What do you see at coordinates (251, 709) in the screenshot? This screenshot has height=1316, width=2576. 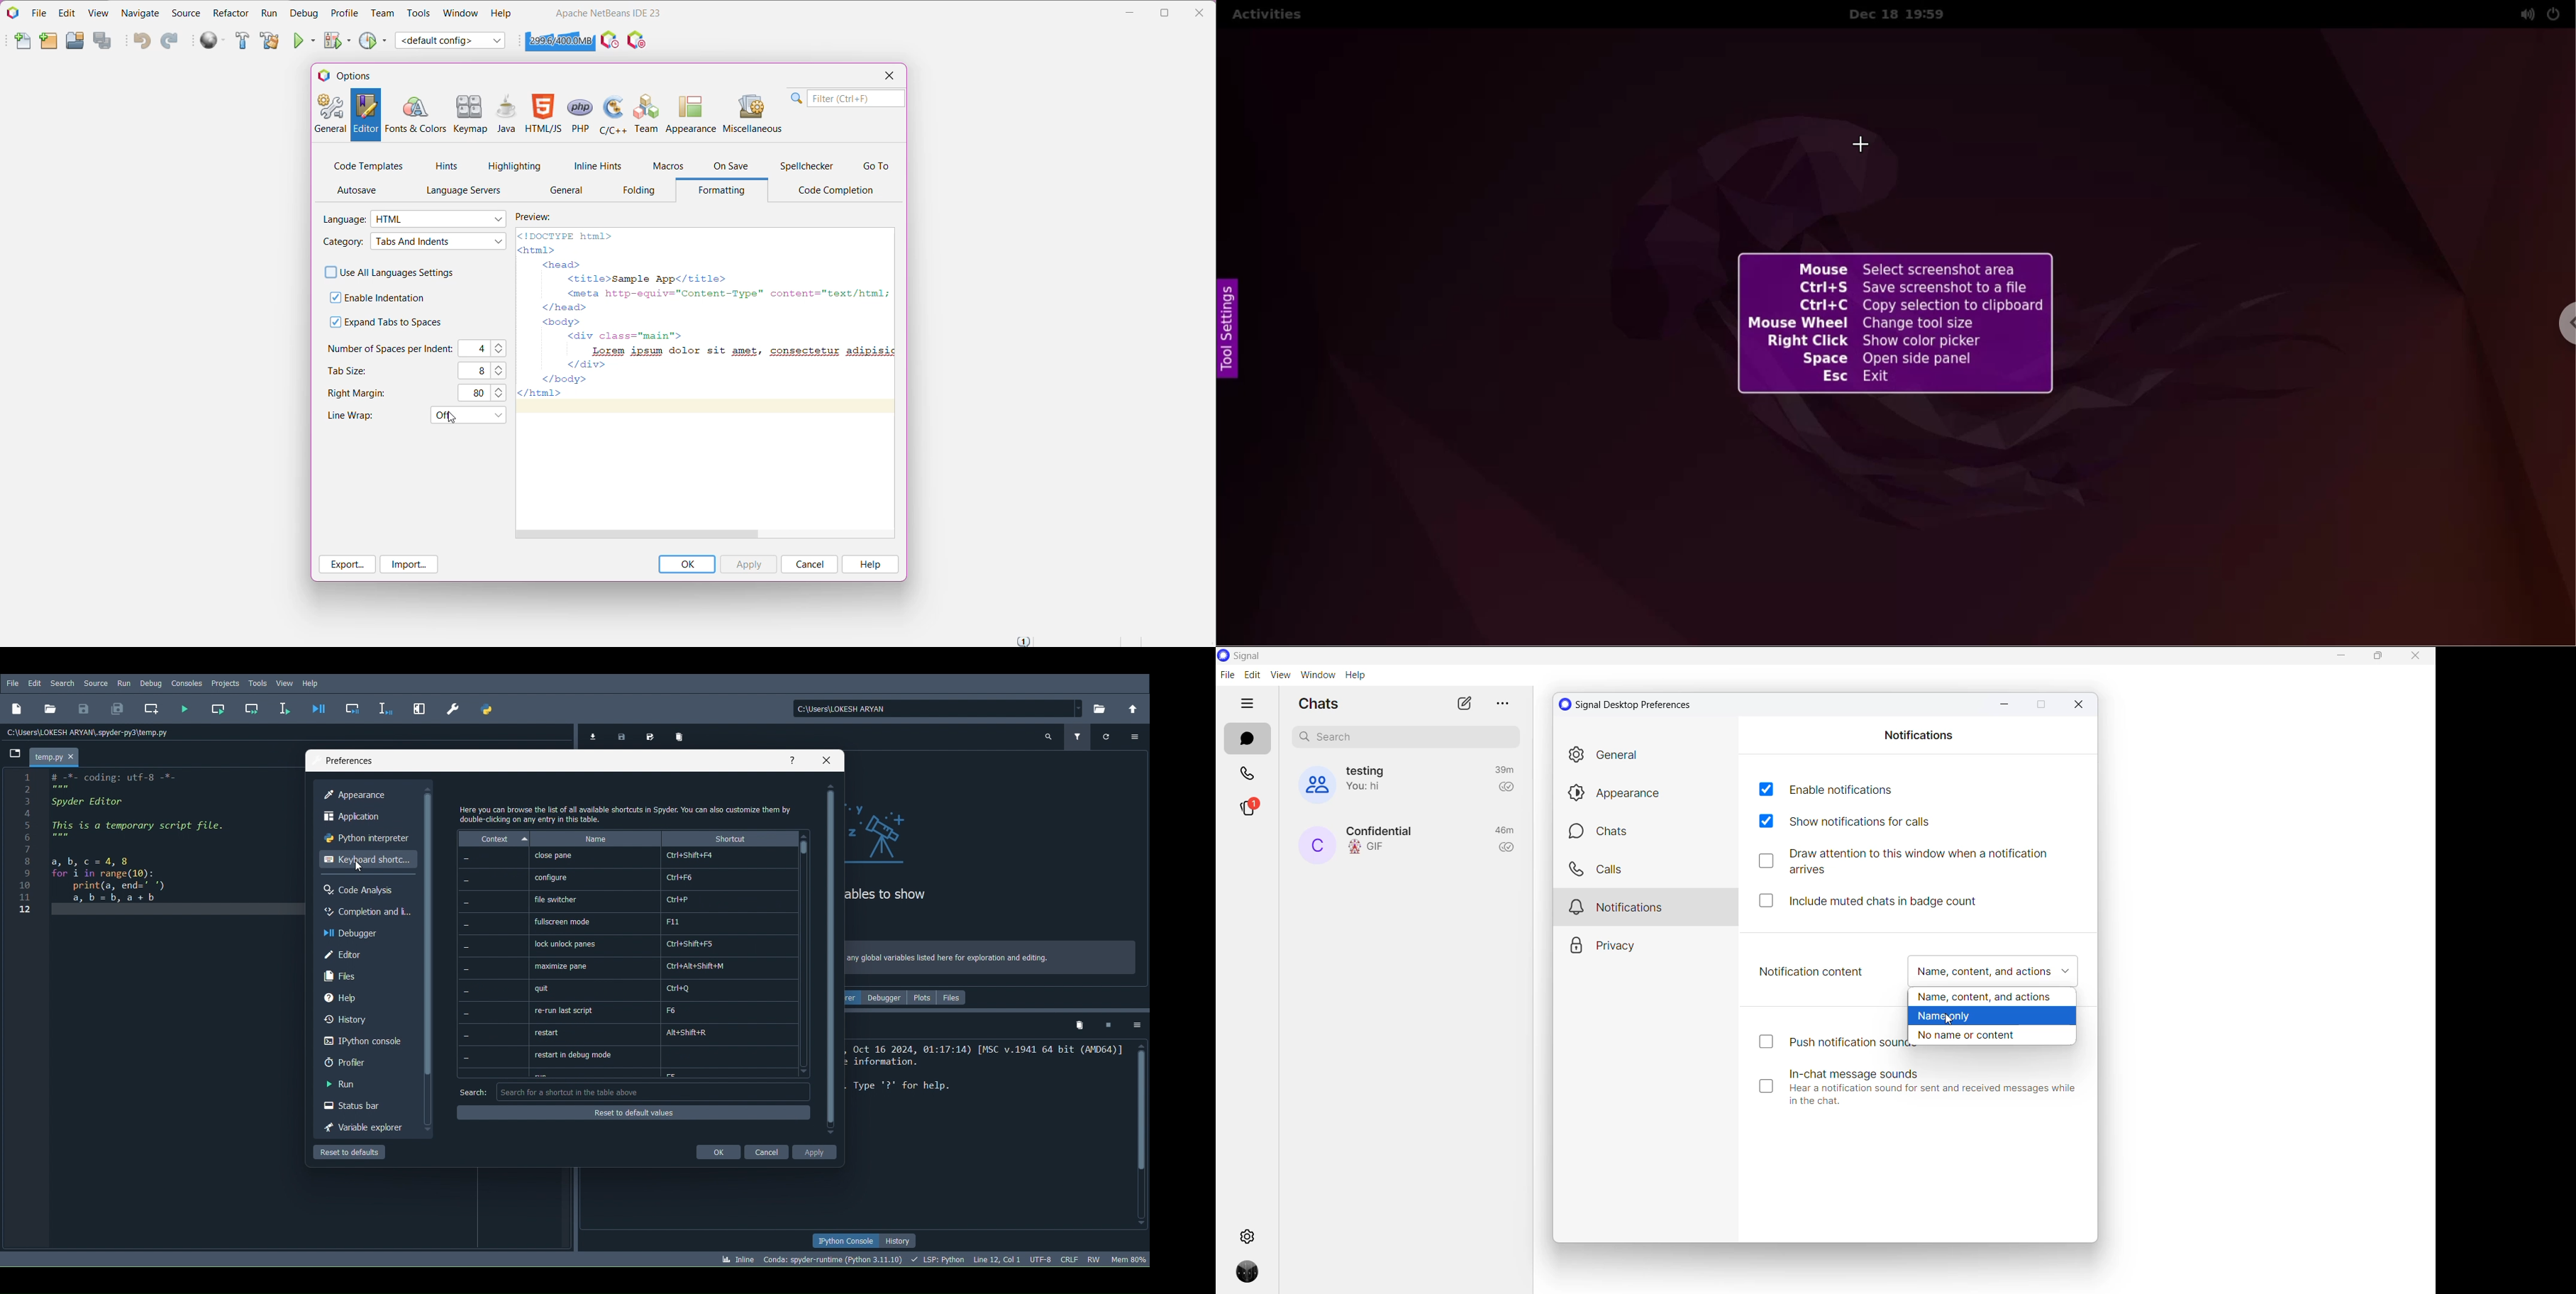 I see `Run current cell and go to the next one (Shift + Return)` at bounding box center [251, 709].